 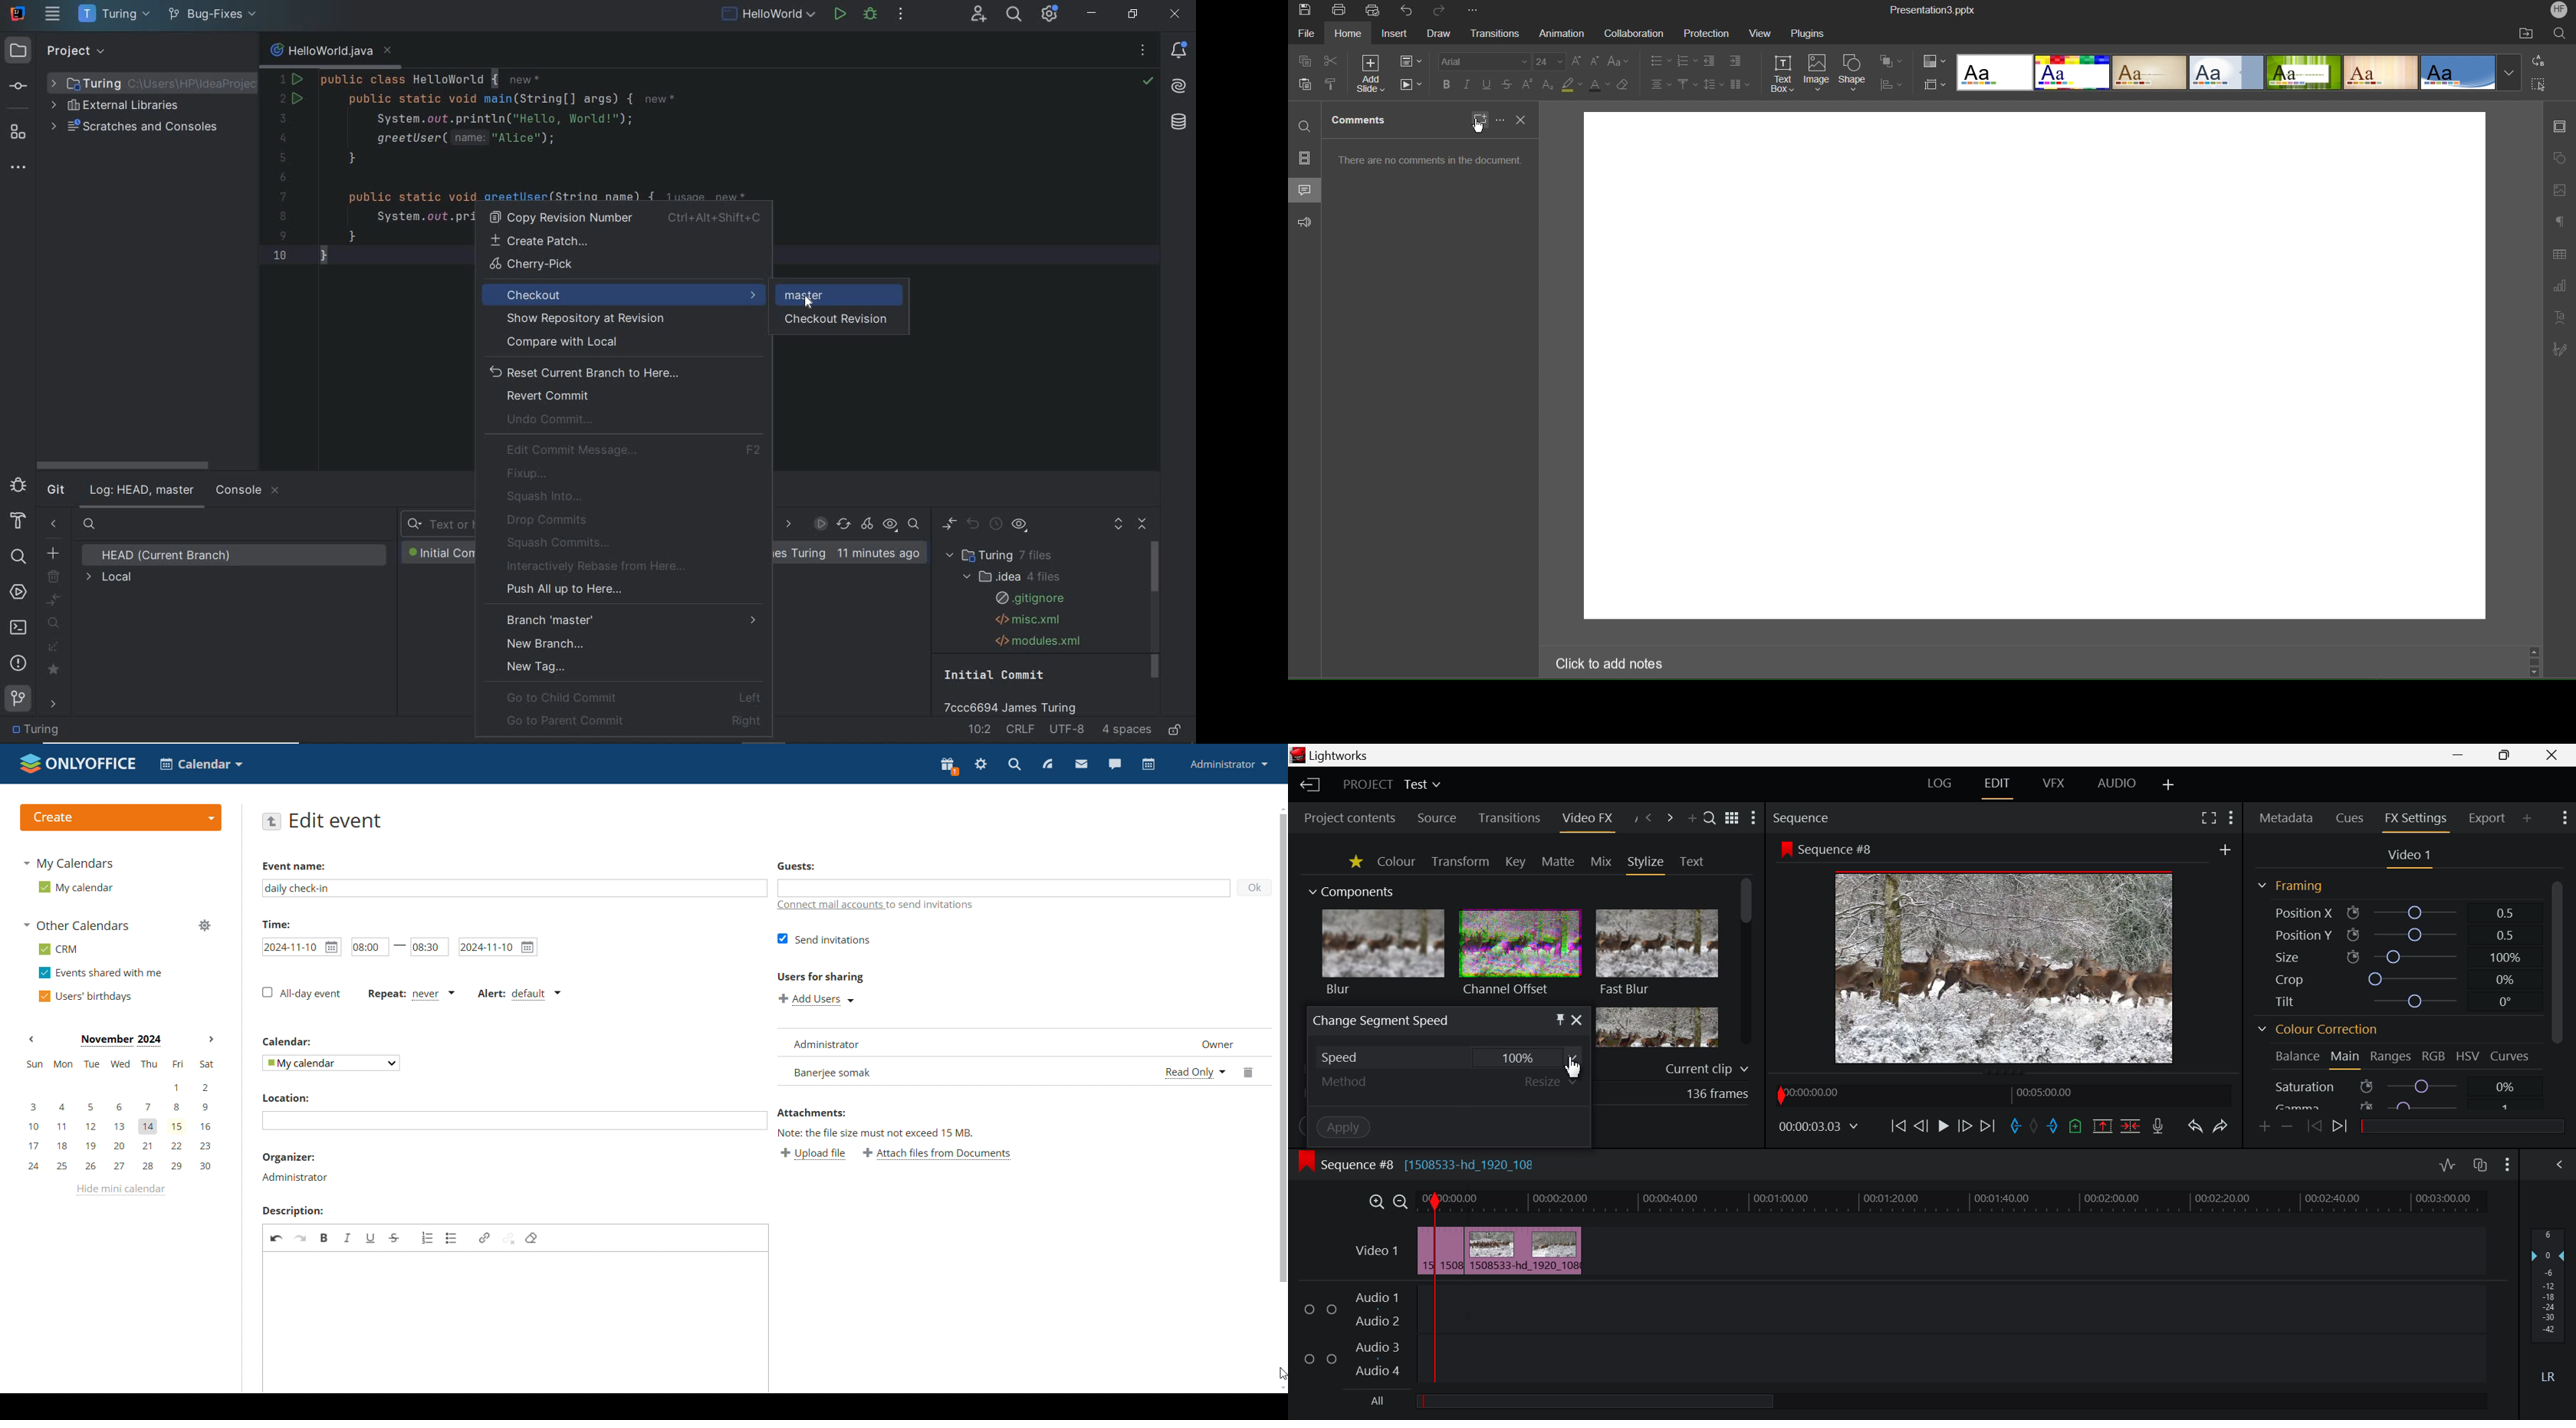 I want to click on Mark Out, so click(x=2056, y=1127).